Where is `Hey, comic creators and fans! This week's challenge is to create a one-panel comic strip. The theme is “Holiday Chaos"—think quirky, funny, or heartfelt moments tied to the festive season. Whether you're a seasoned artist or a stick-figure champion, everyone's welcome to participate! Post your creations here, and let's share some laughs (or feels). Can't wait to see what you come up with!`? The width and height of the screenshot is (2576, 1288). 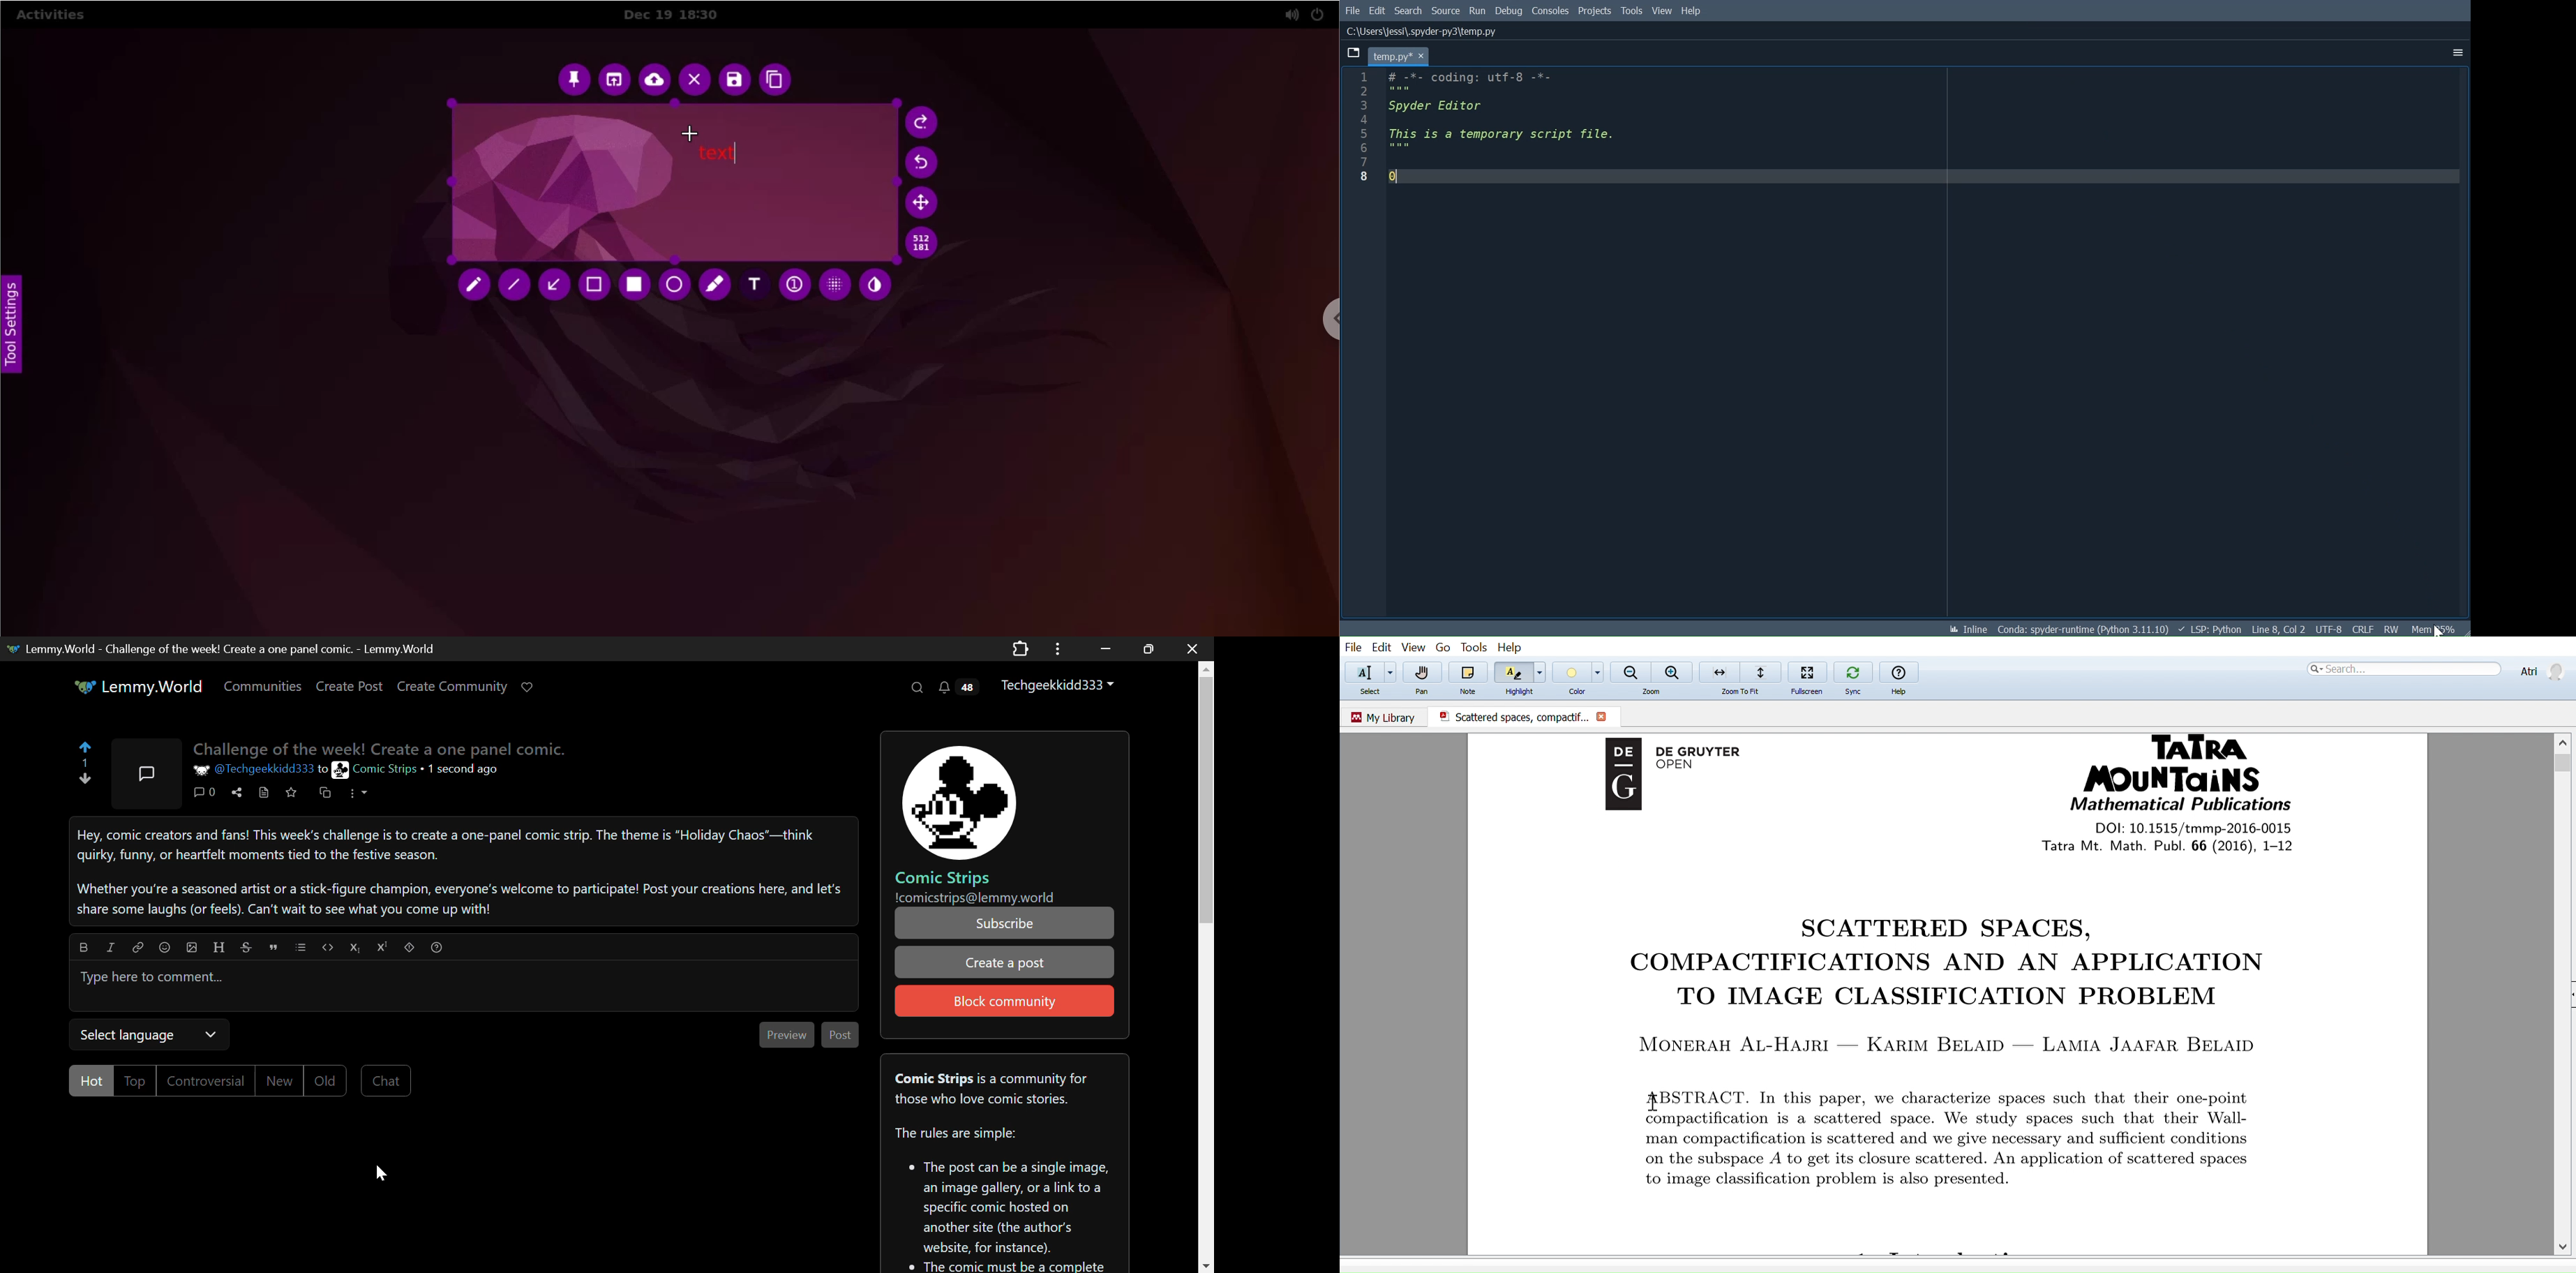 Hey, comic creators and fans! This week's challenge is to create a one-panel comic strip. The theme is “Holiday Chaos"—think quirky, funny, or heartfelt moments tied to the festive season. Whether you're a seasoned artist or a stick-figure champion, everyone's welcome to participate! Post your creations here, and let's share some laughs (or feels). Can't wait to see what you come up with! is located at coordinates (460, 871).